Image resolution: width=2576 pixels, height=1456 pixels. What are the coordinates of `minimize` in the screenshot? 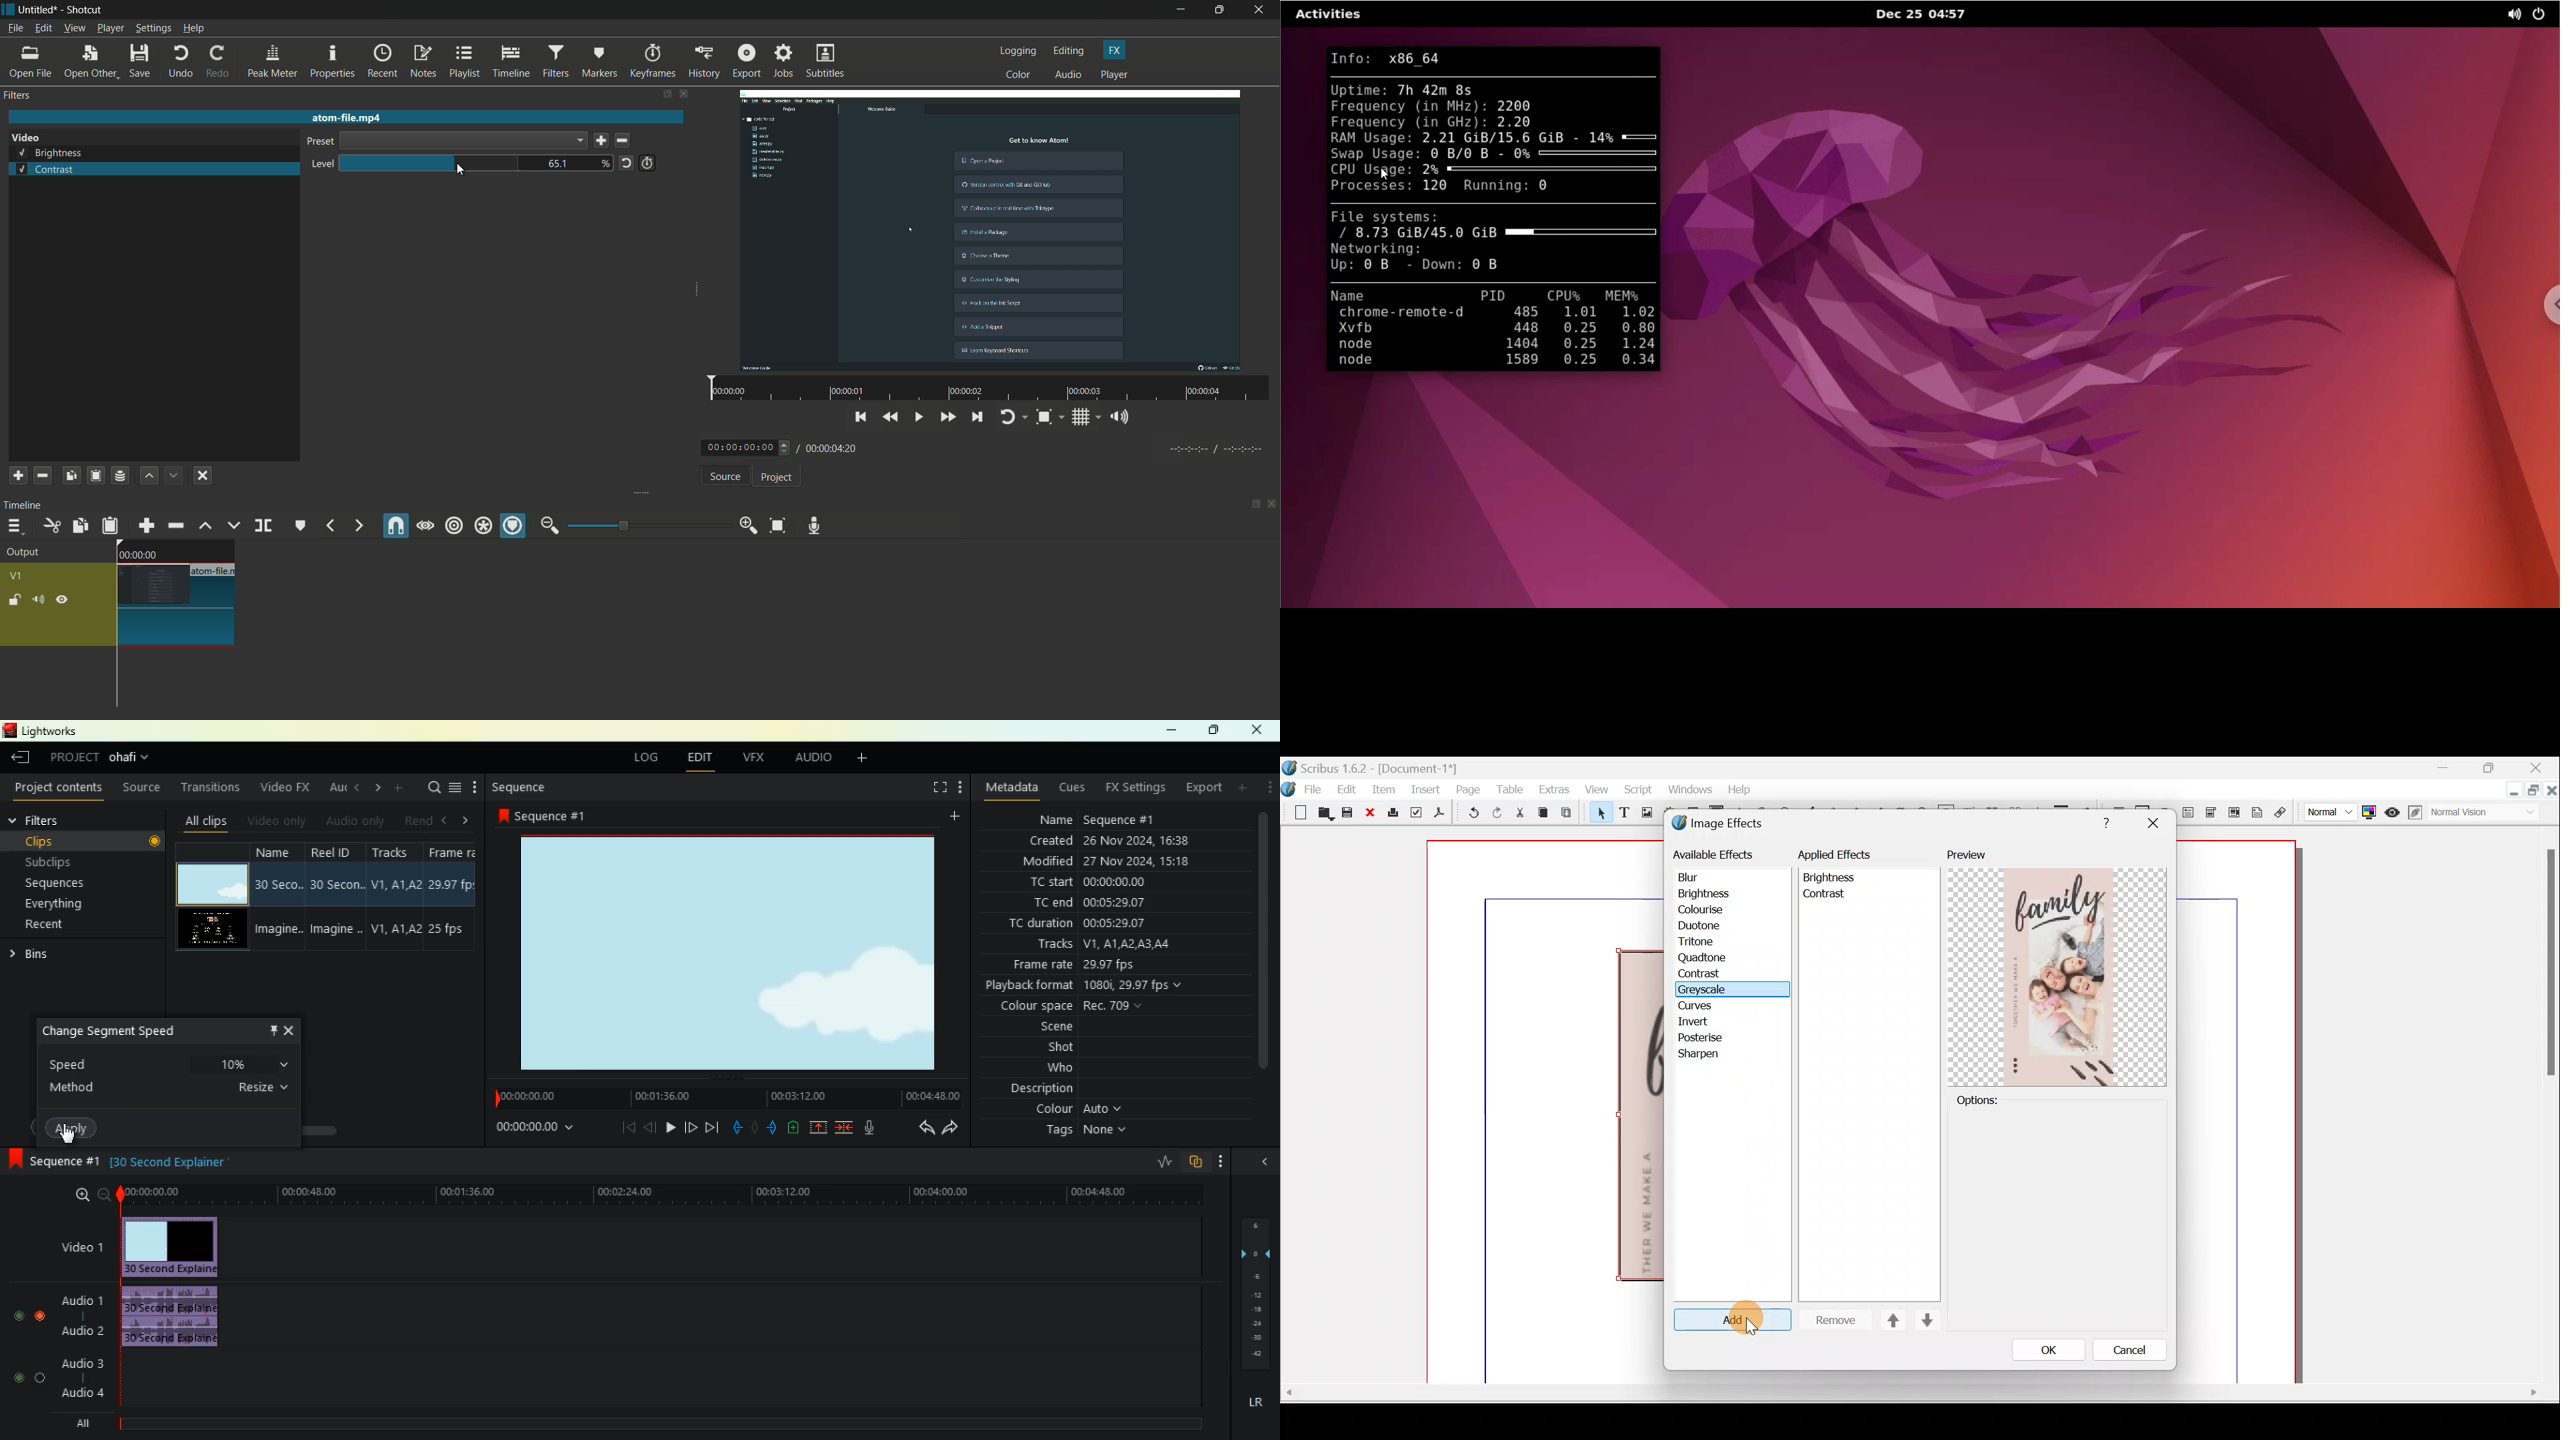 It's located at (1166, 731).